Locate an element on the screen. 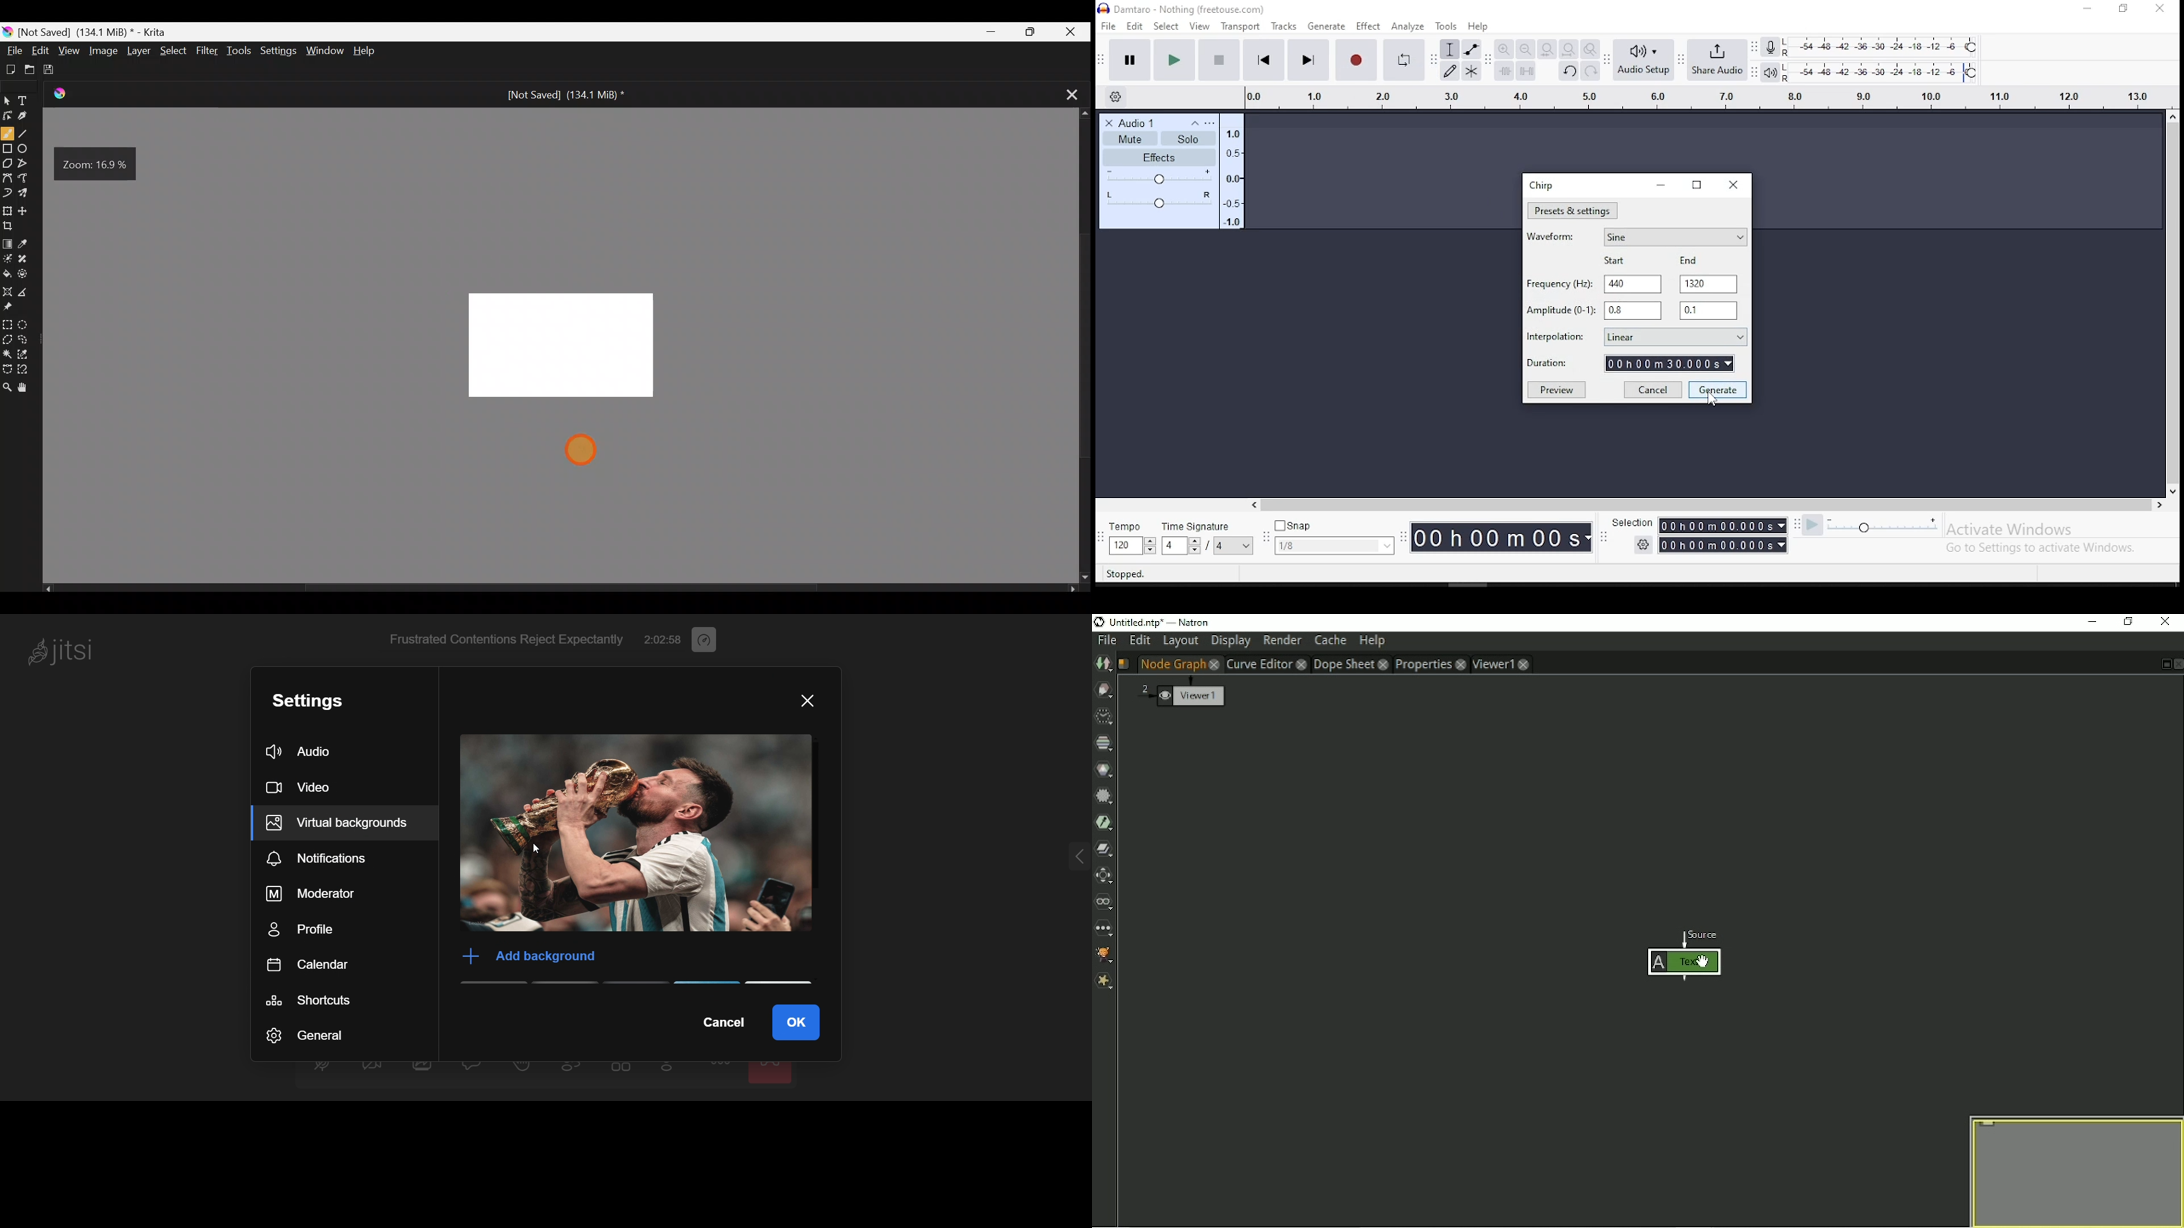 The image size is (2184, 1232). added a custom virtual background is located at coordinates (637, 835).